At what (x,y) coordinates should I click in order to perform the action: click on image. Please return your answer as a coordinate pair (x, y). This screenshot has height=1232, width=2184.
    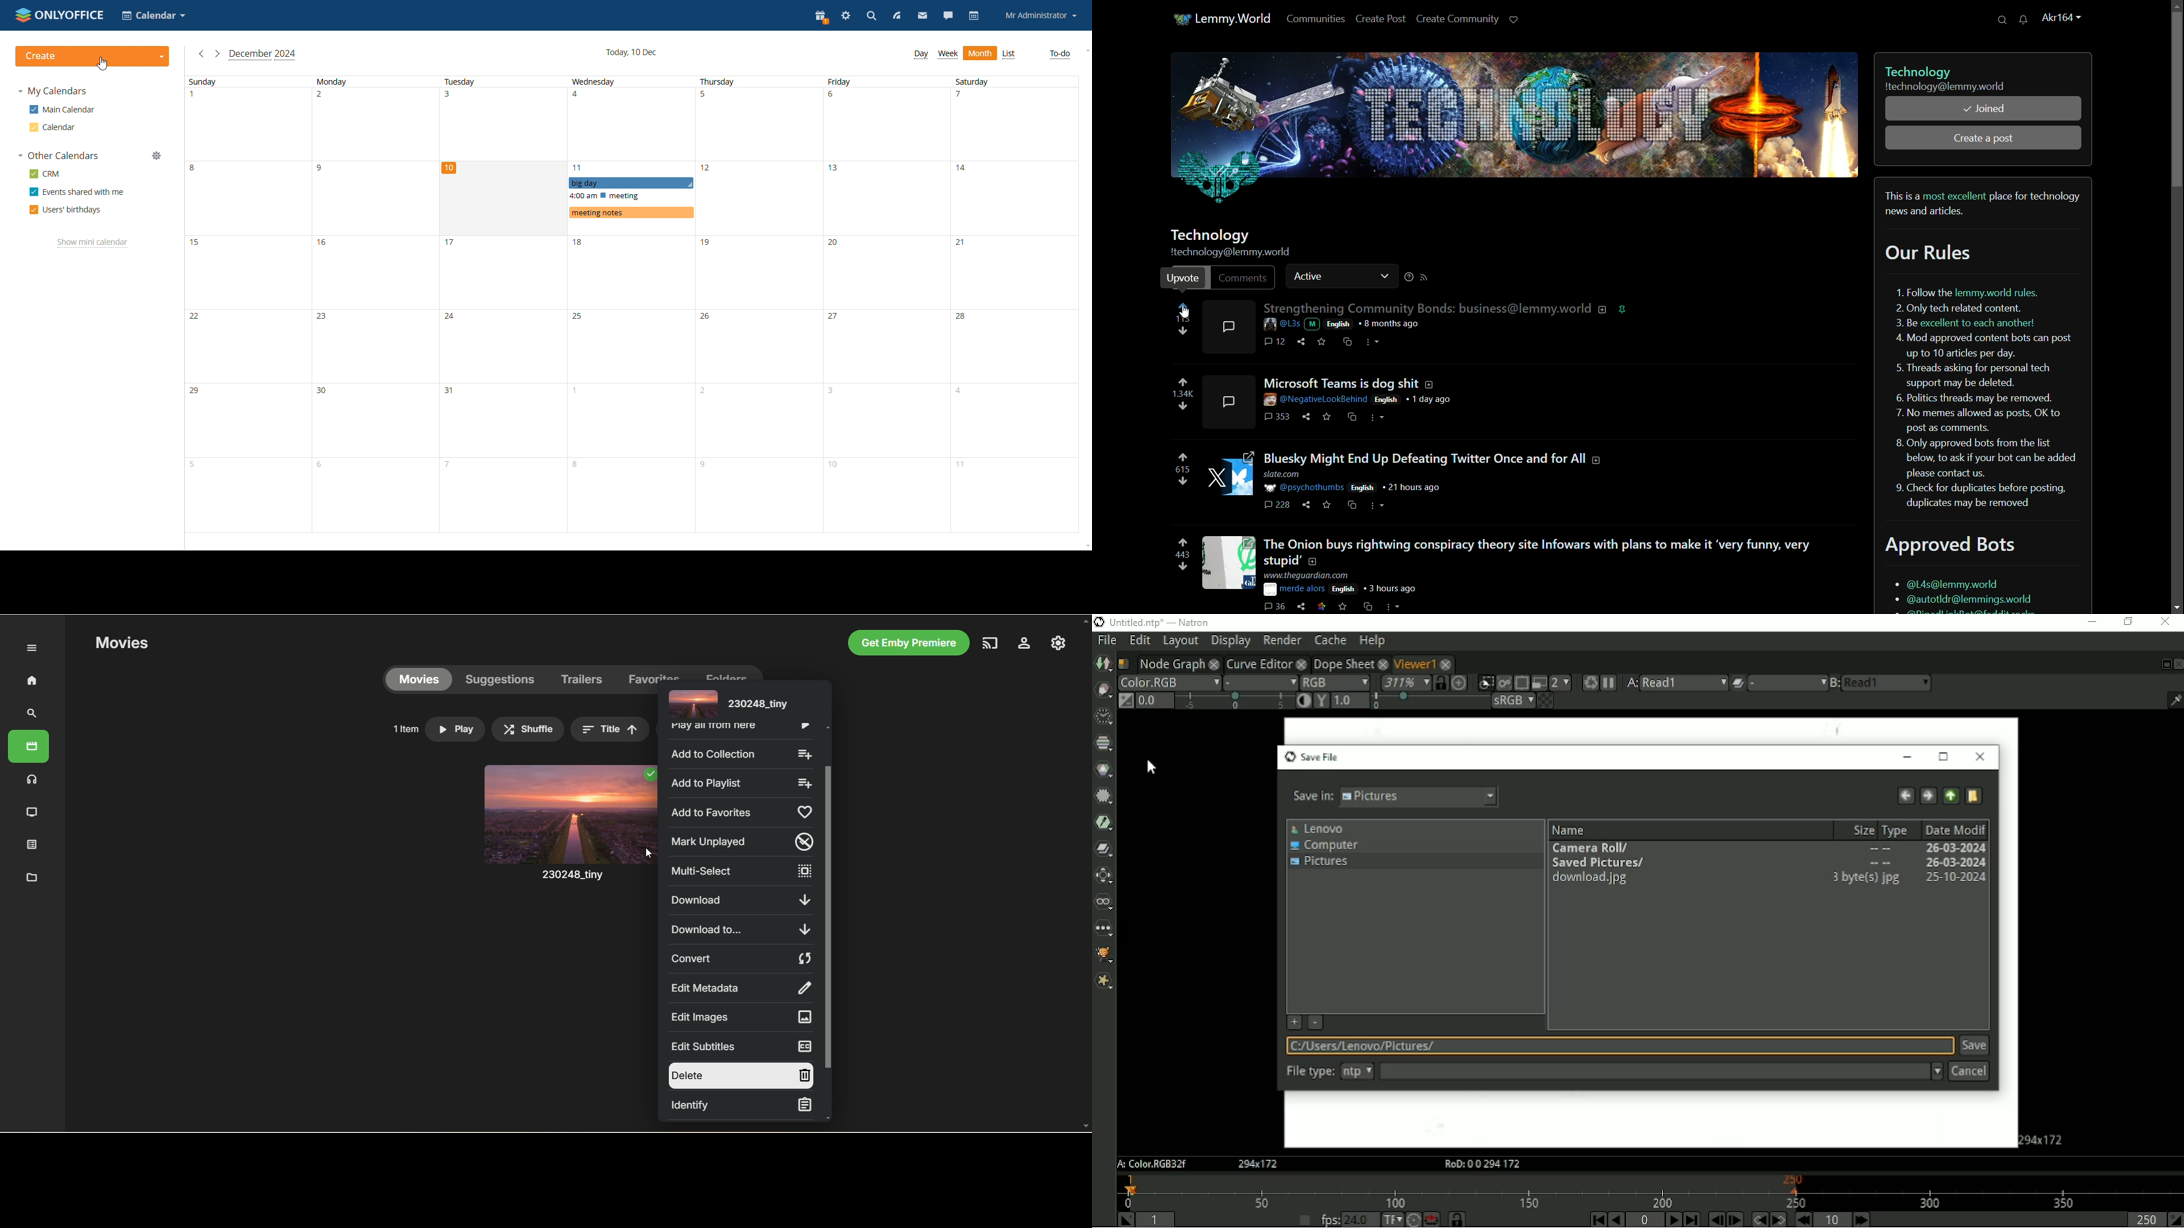
    Looking at the image, I should click on (1228, 564).